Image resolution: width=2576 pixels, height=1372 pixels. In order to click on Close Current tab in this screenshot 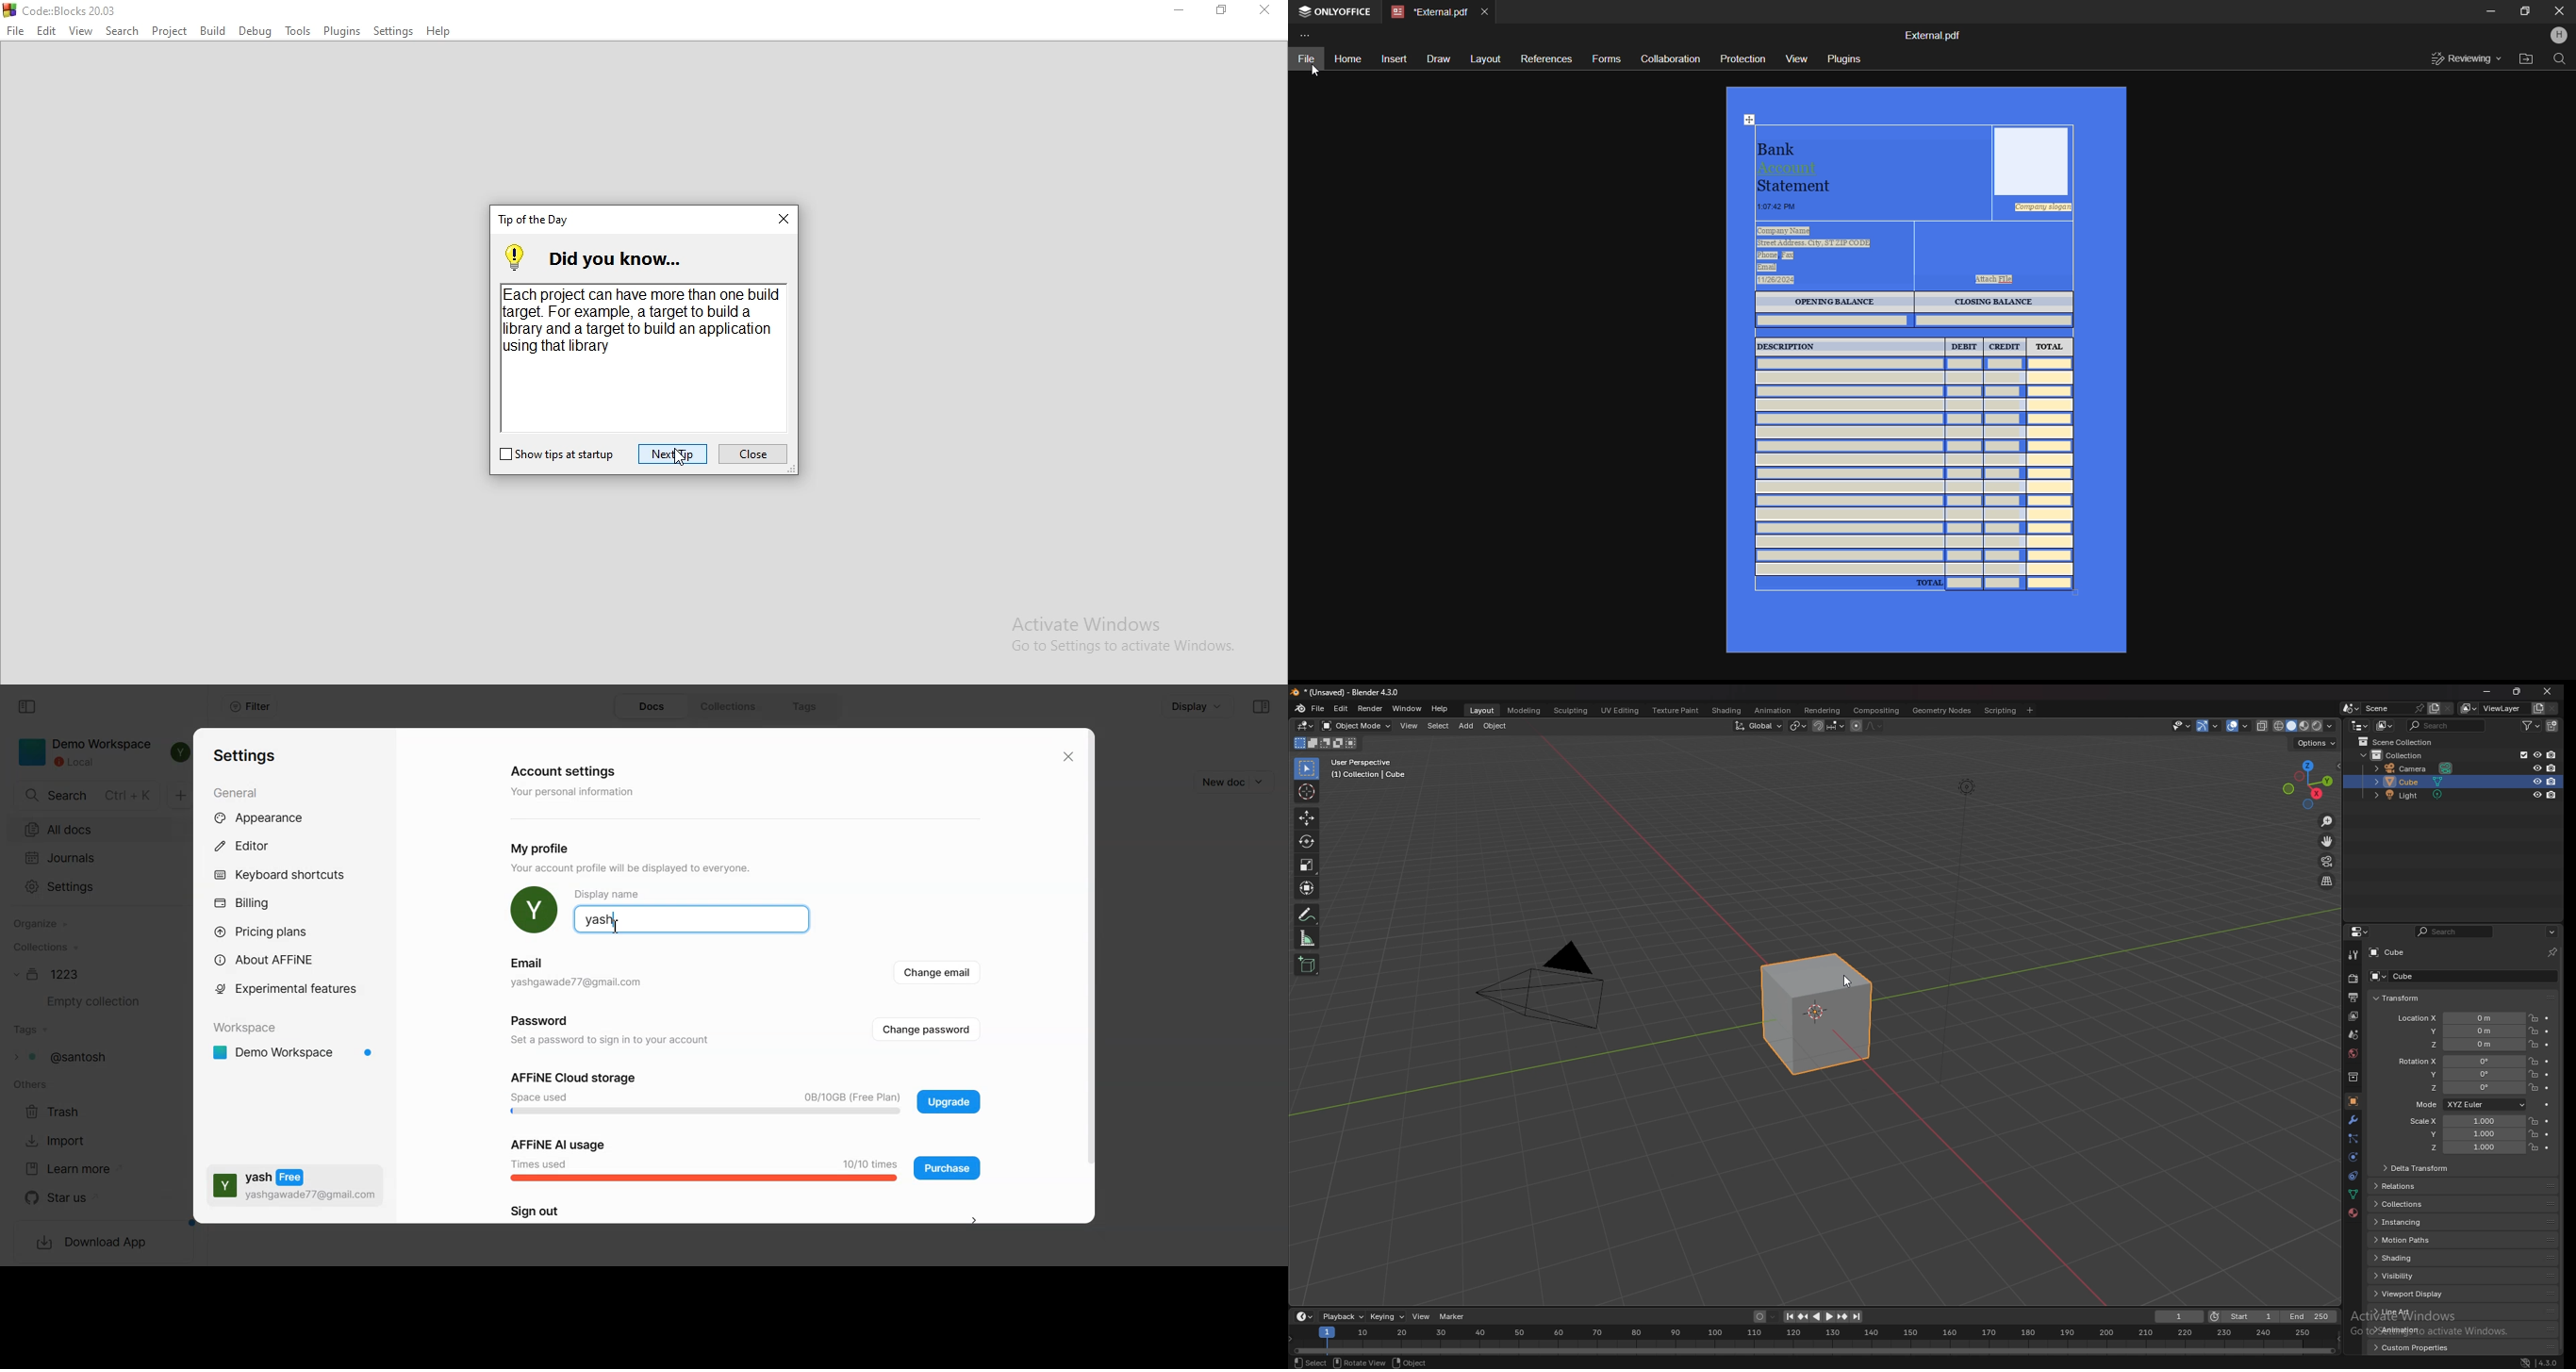, I will do `click(1485, 10)`.